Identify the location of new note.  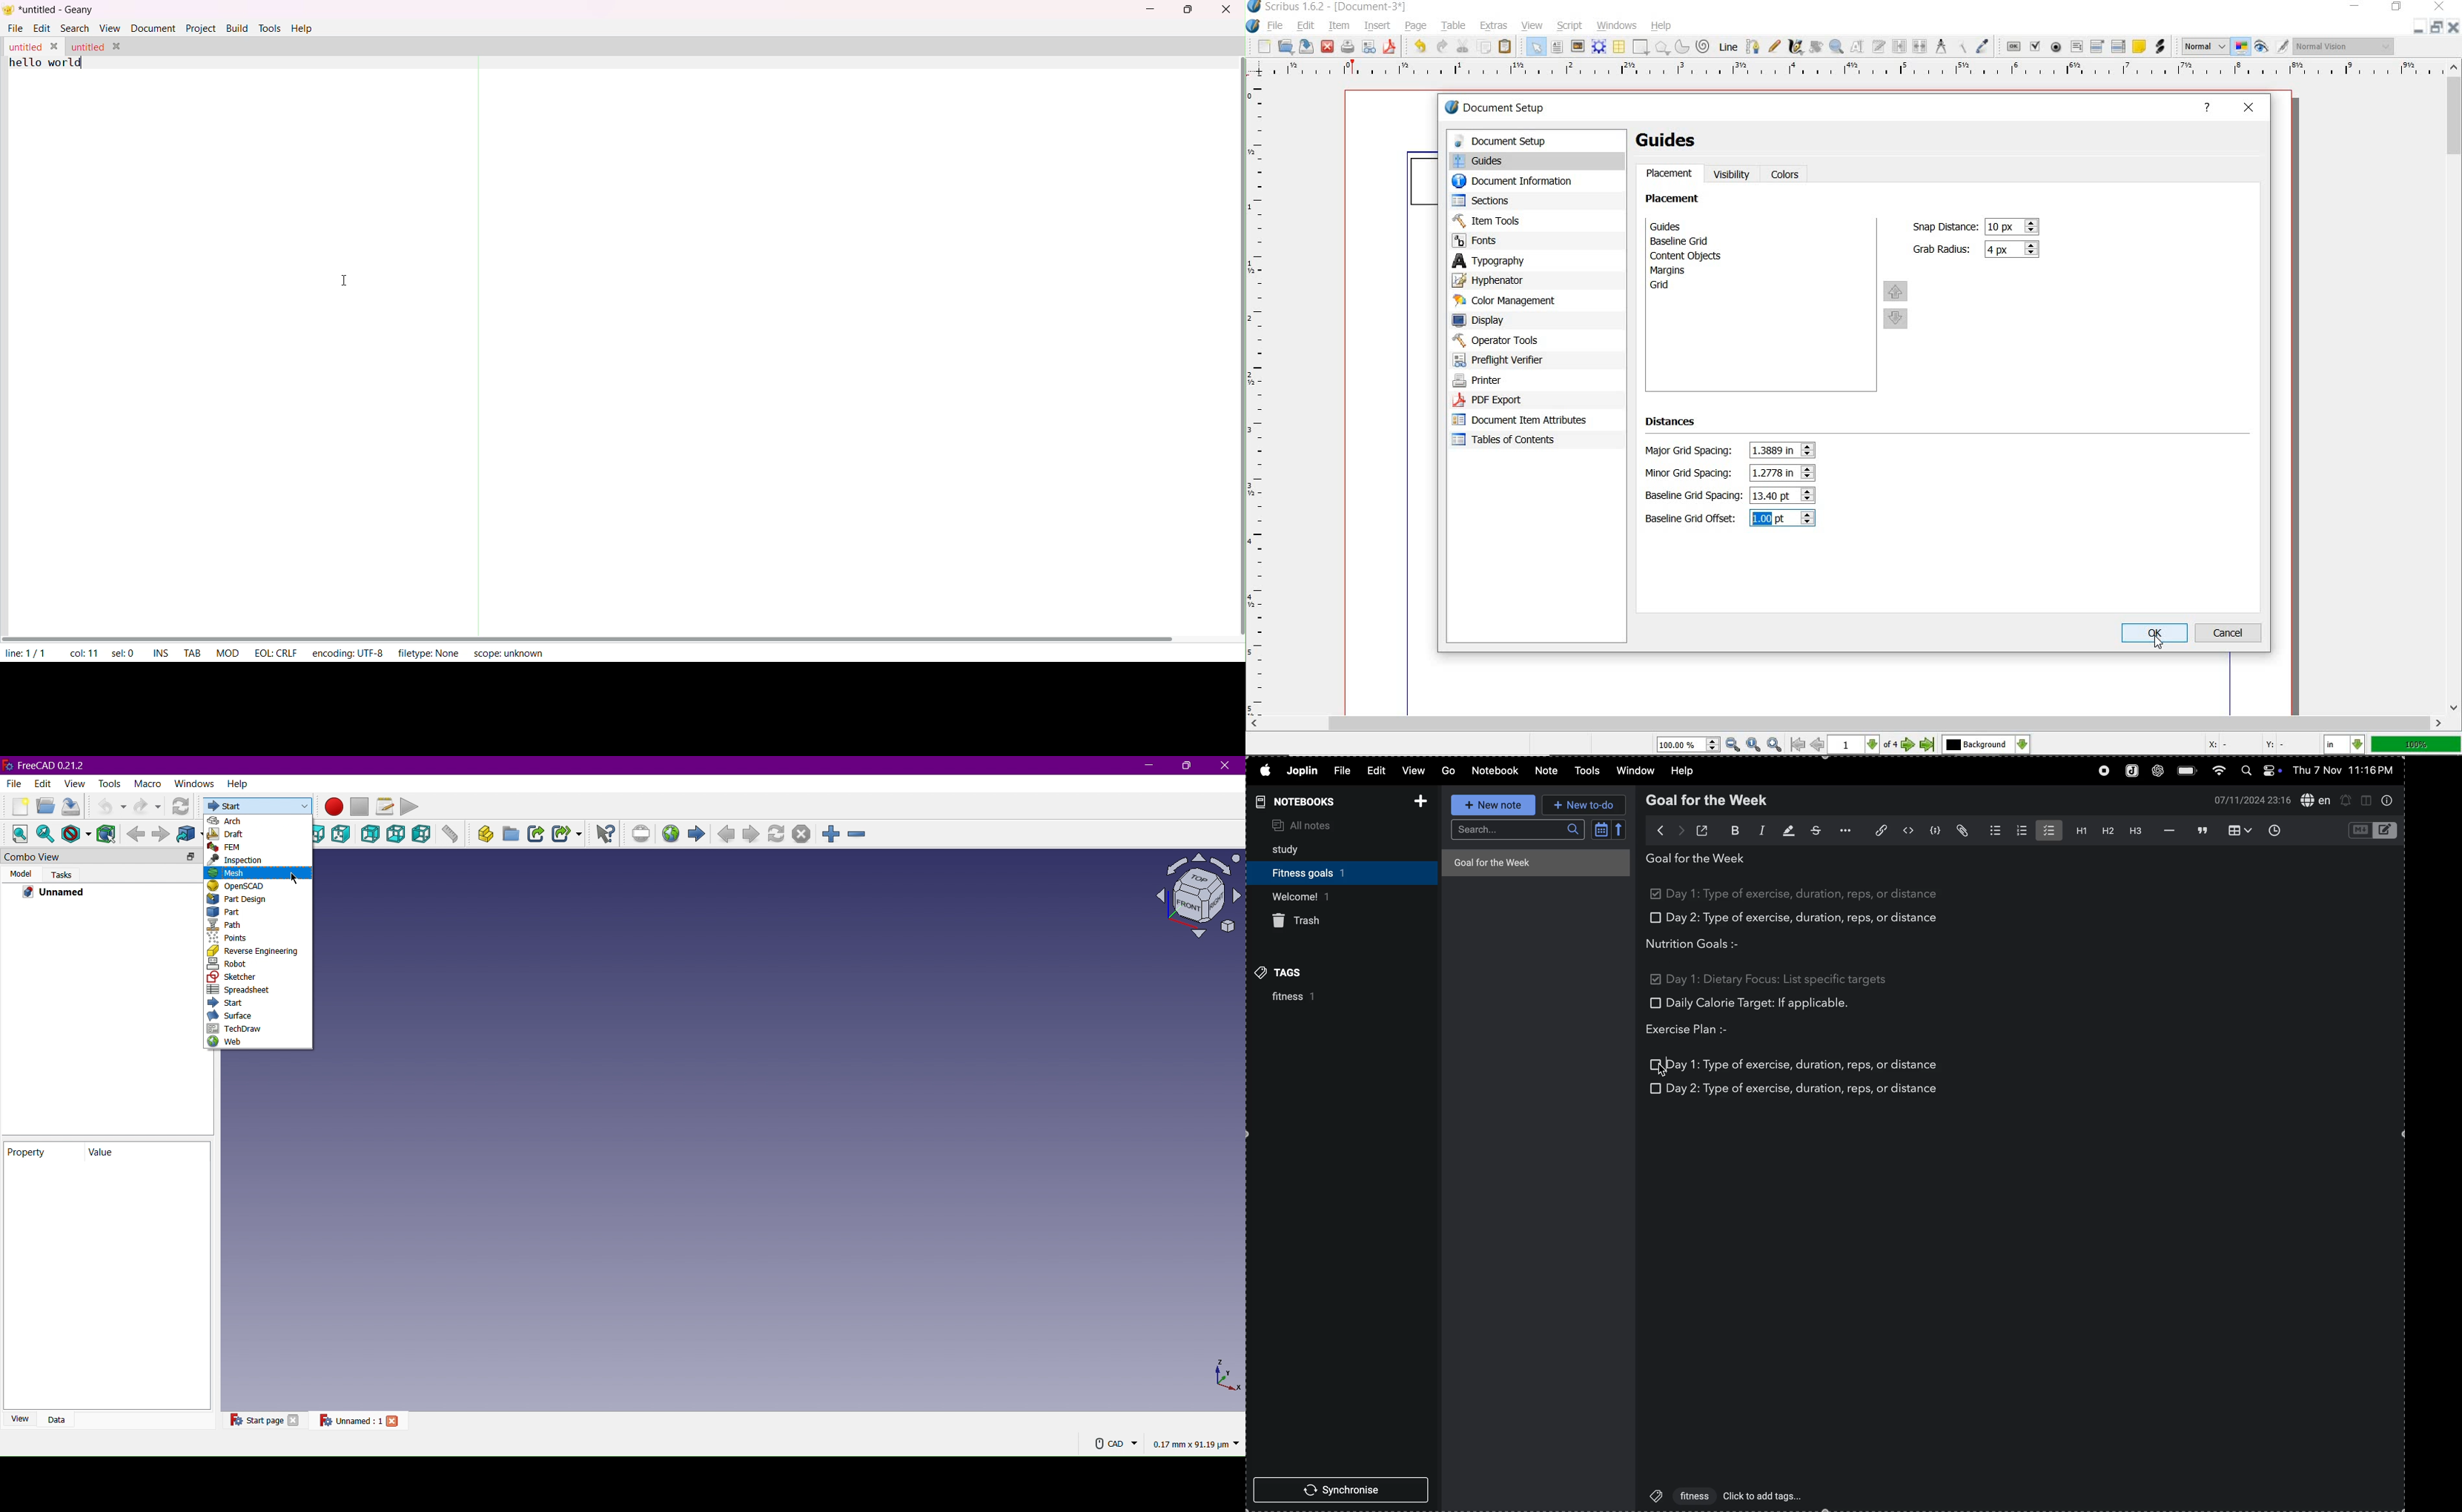
(1492, 804).